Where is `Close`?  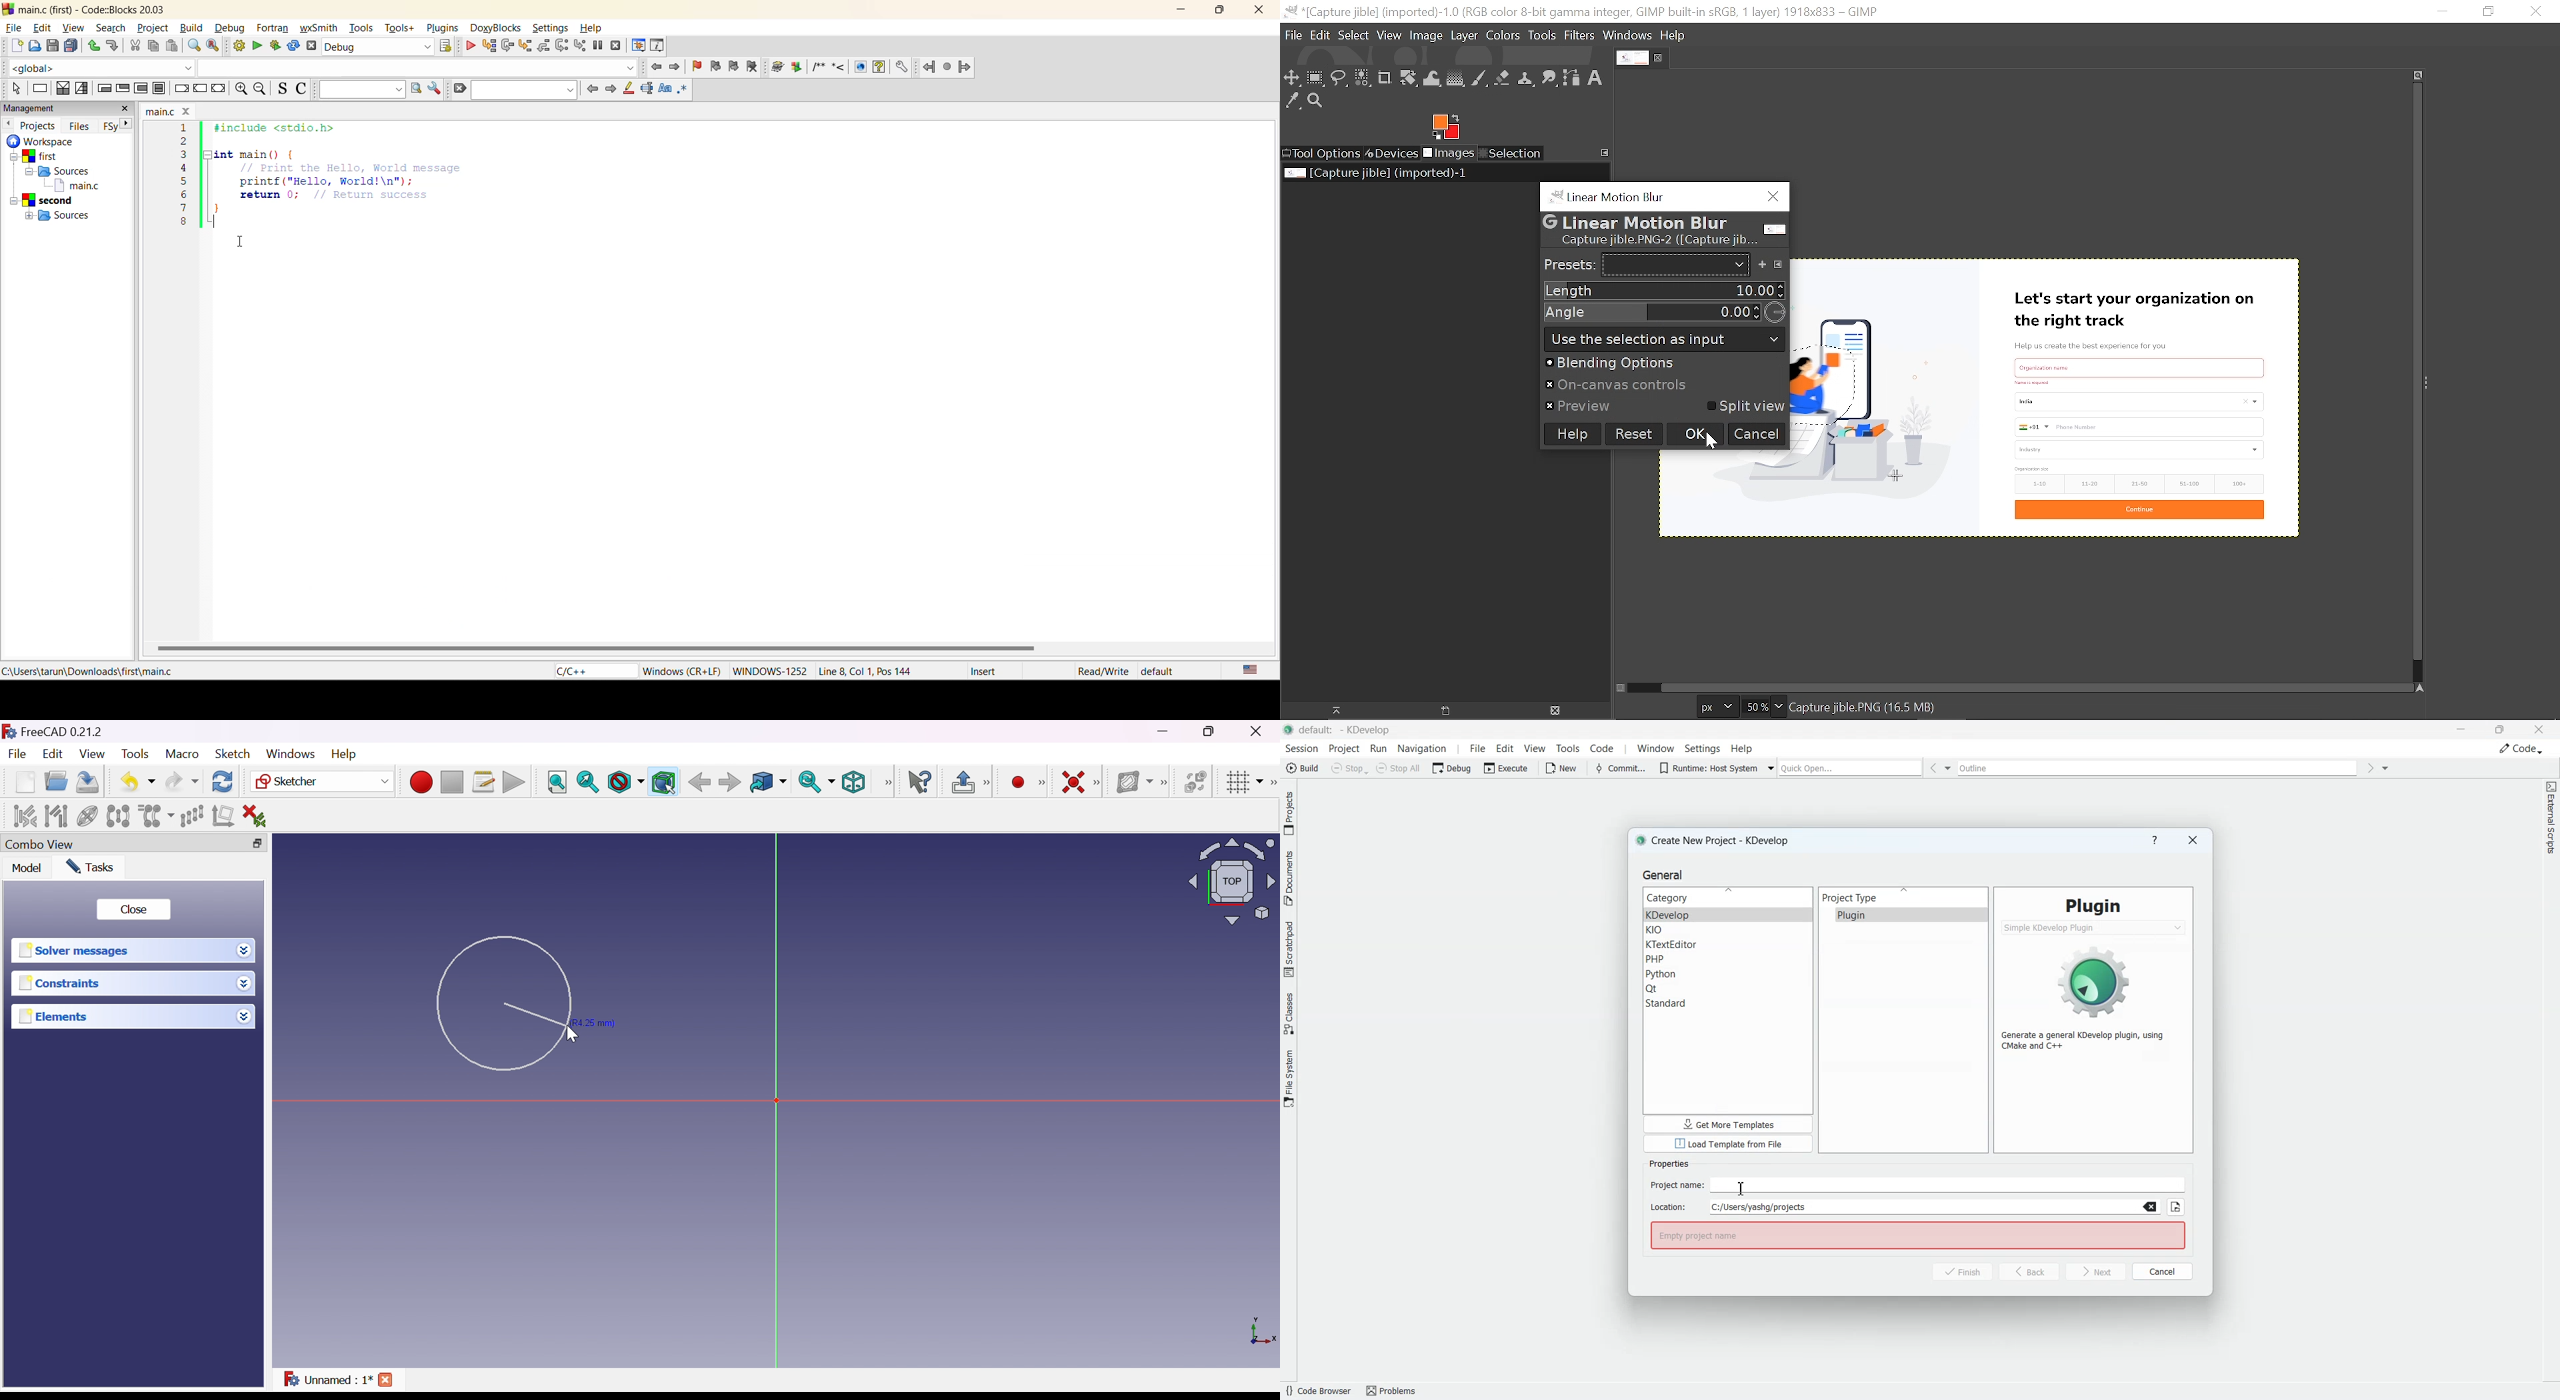
Close is located at coordinates (387, 1379).